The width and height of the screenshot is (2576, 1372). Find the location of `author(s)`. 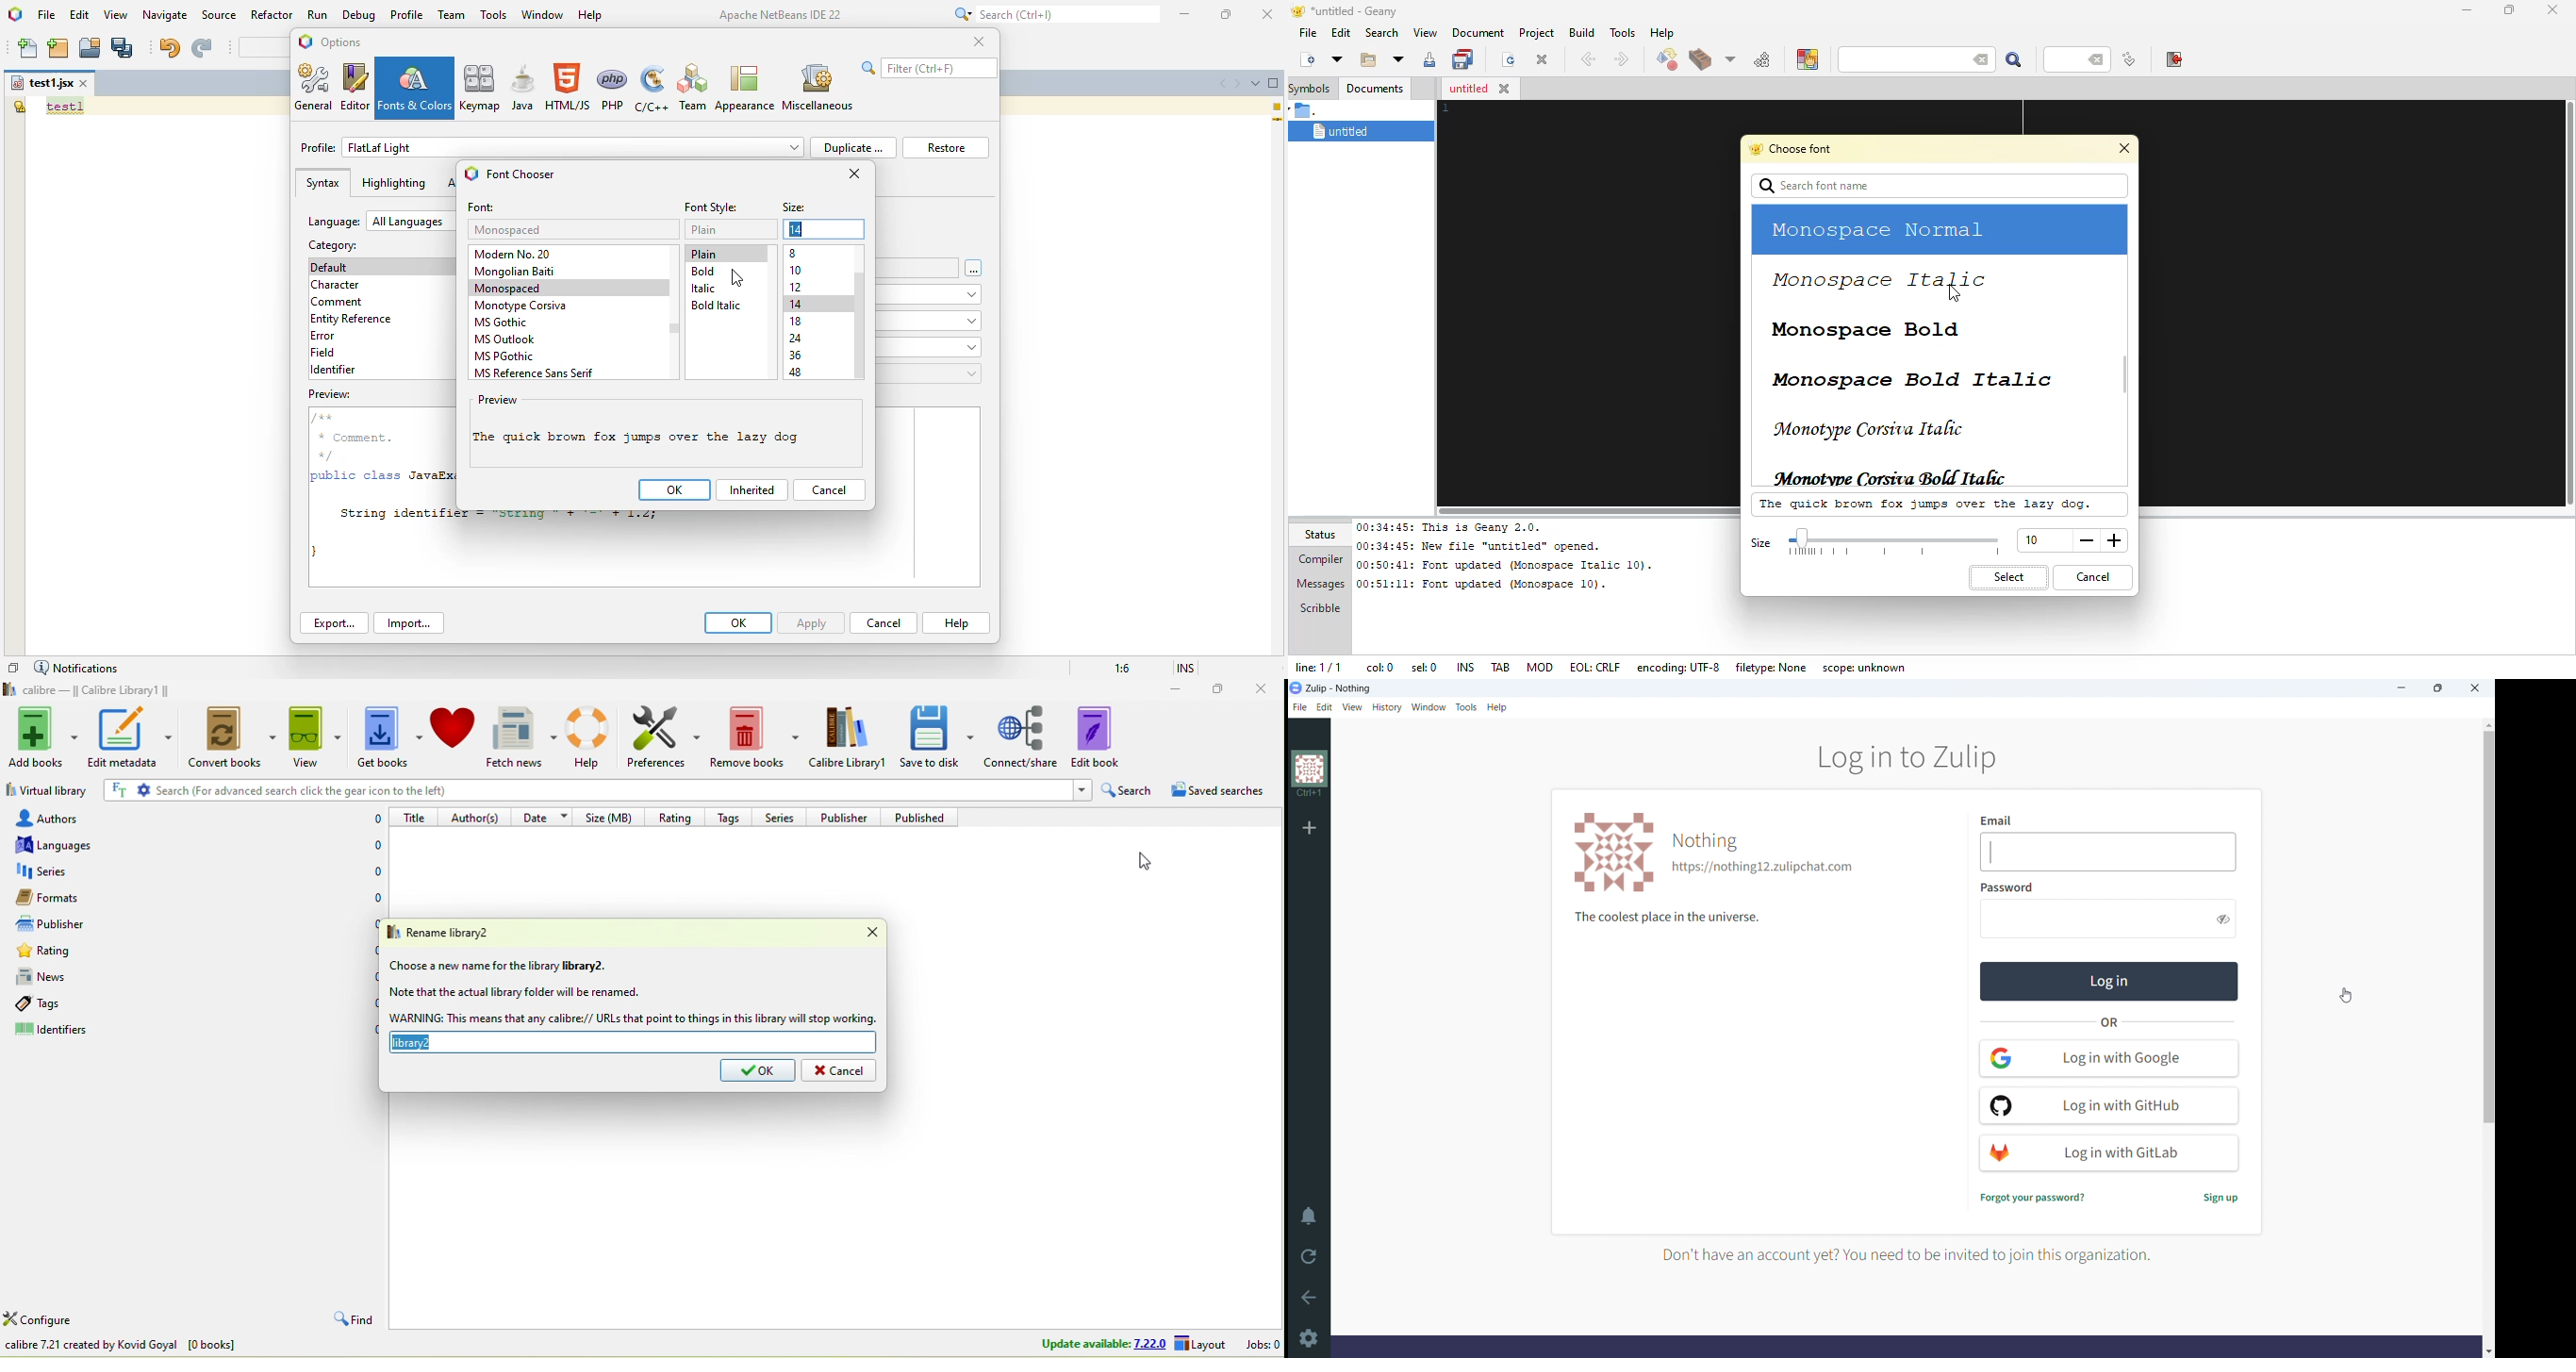

author(s) is located at coordinates (478, 816).